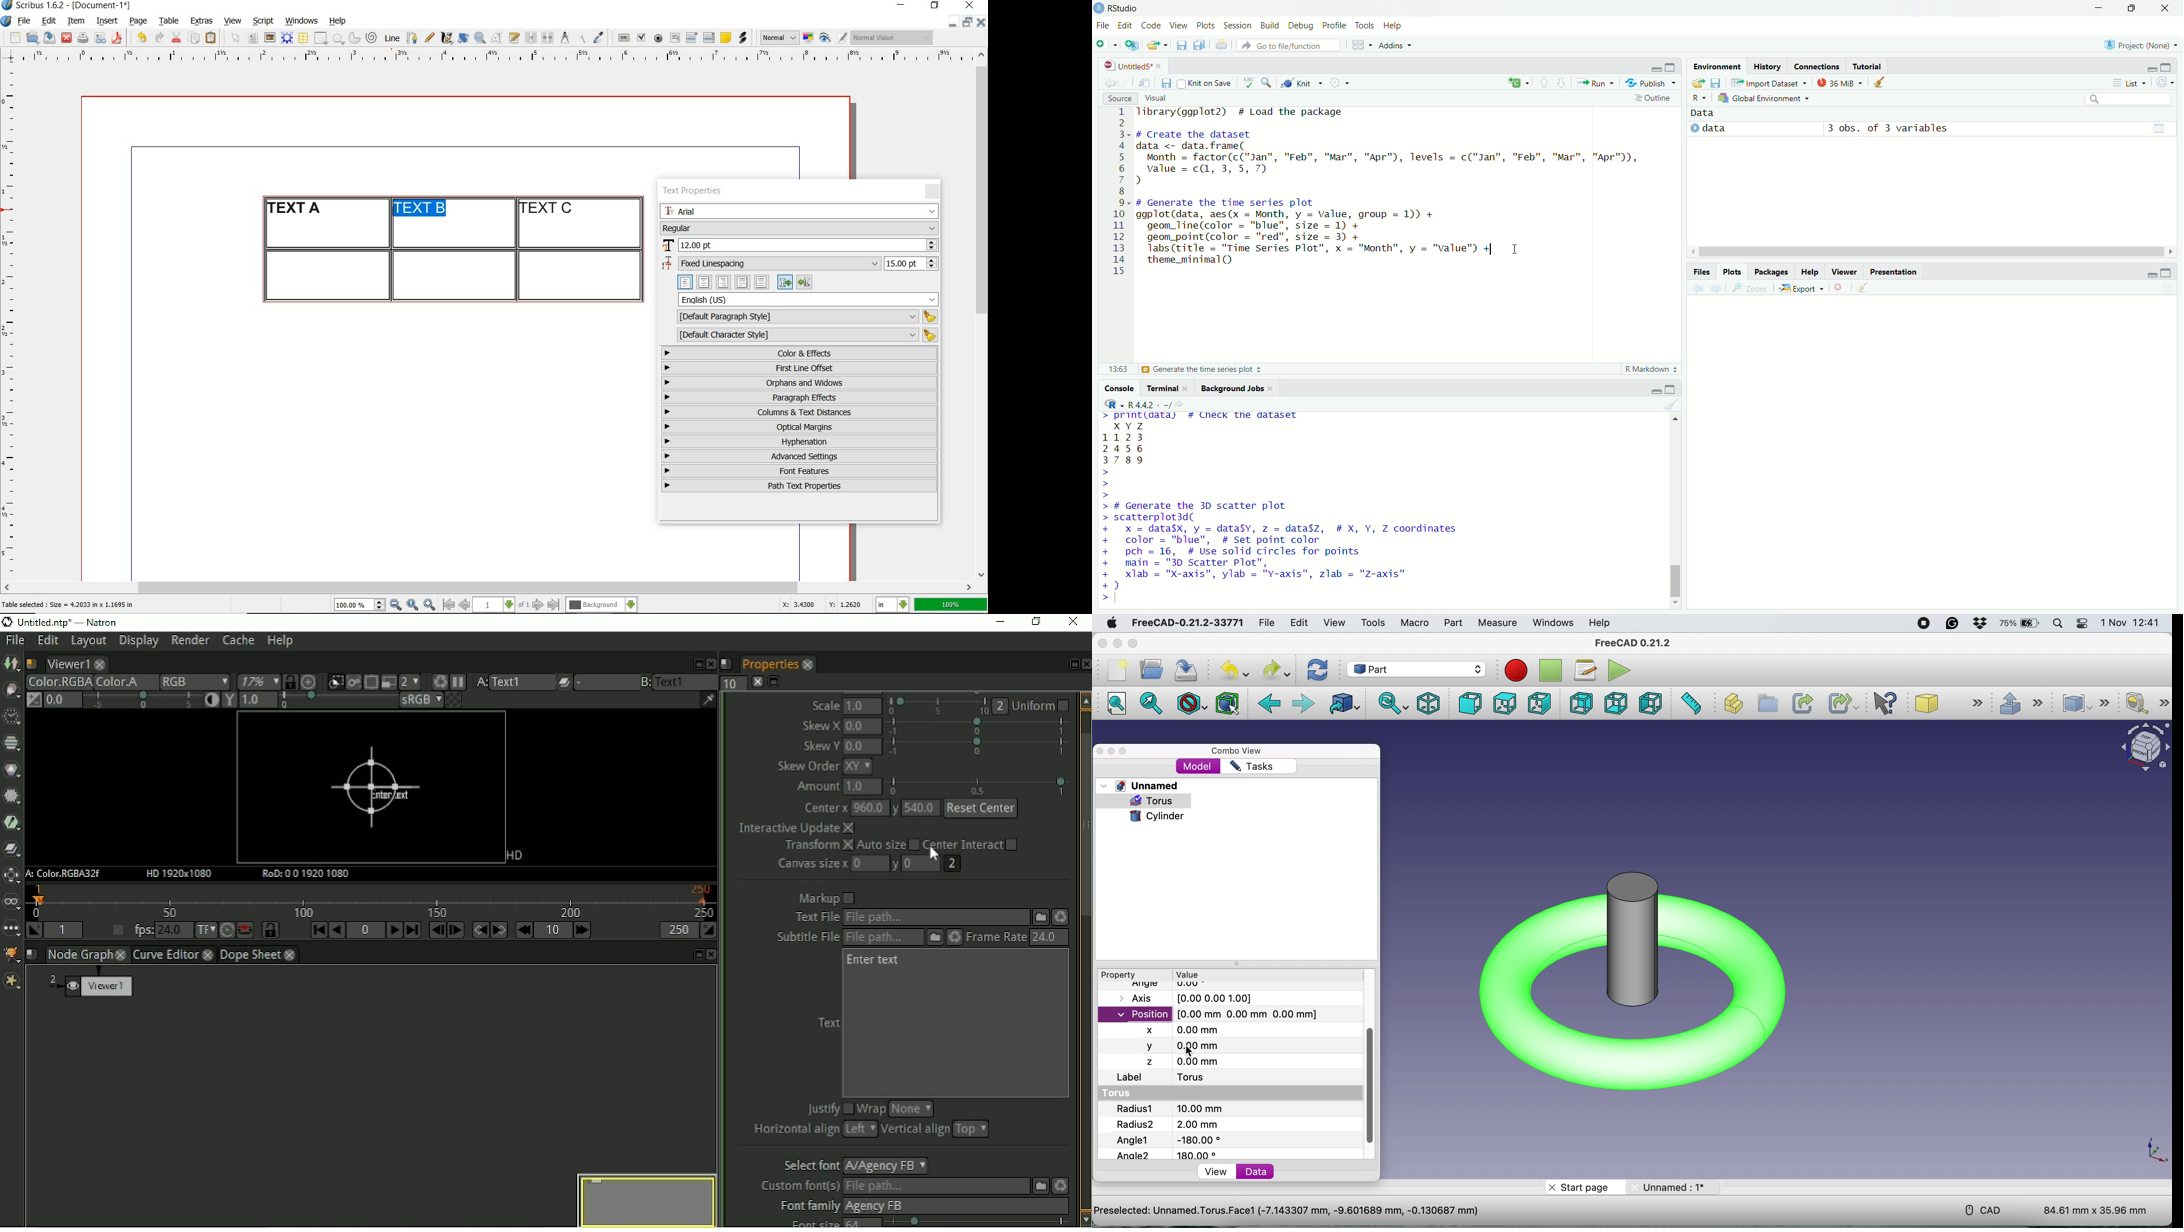  Describe the element at coordinates (888, 845) in the screenshot. I see `Auto size` at that location.